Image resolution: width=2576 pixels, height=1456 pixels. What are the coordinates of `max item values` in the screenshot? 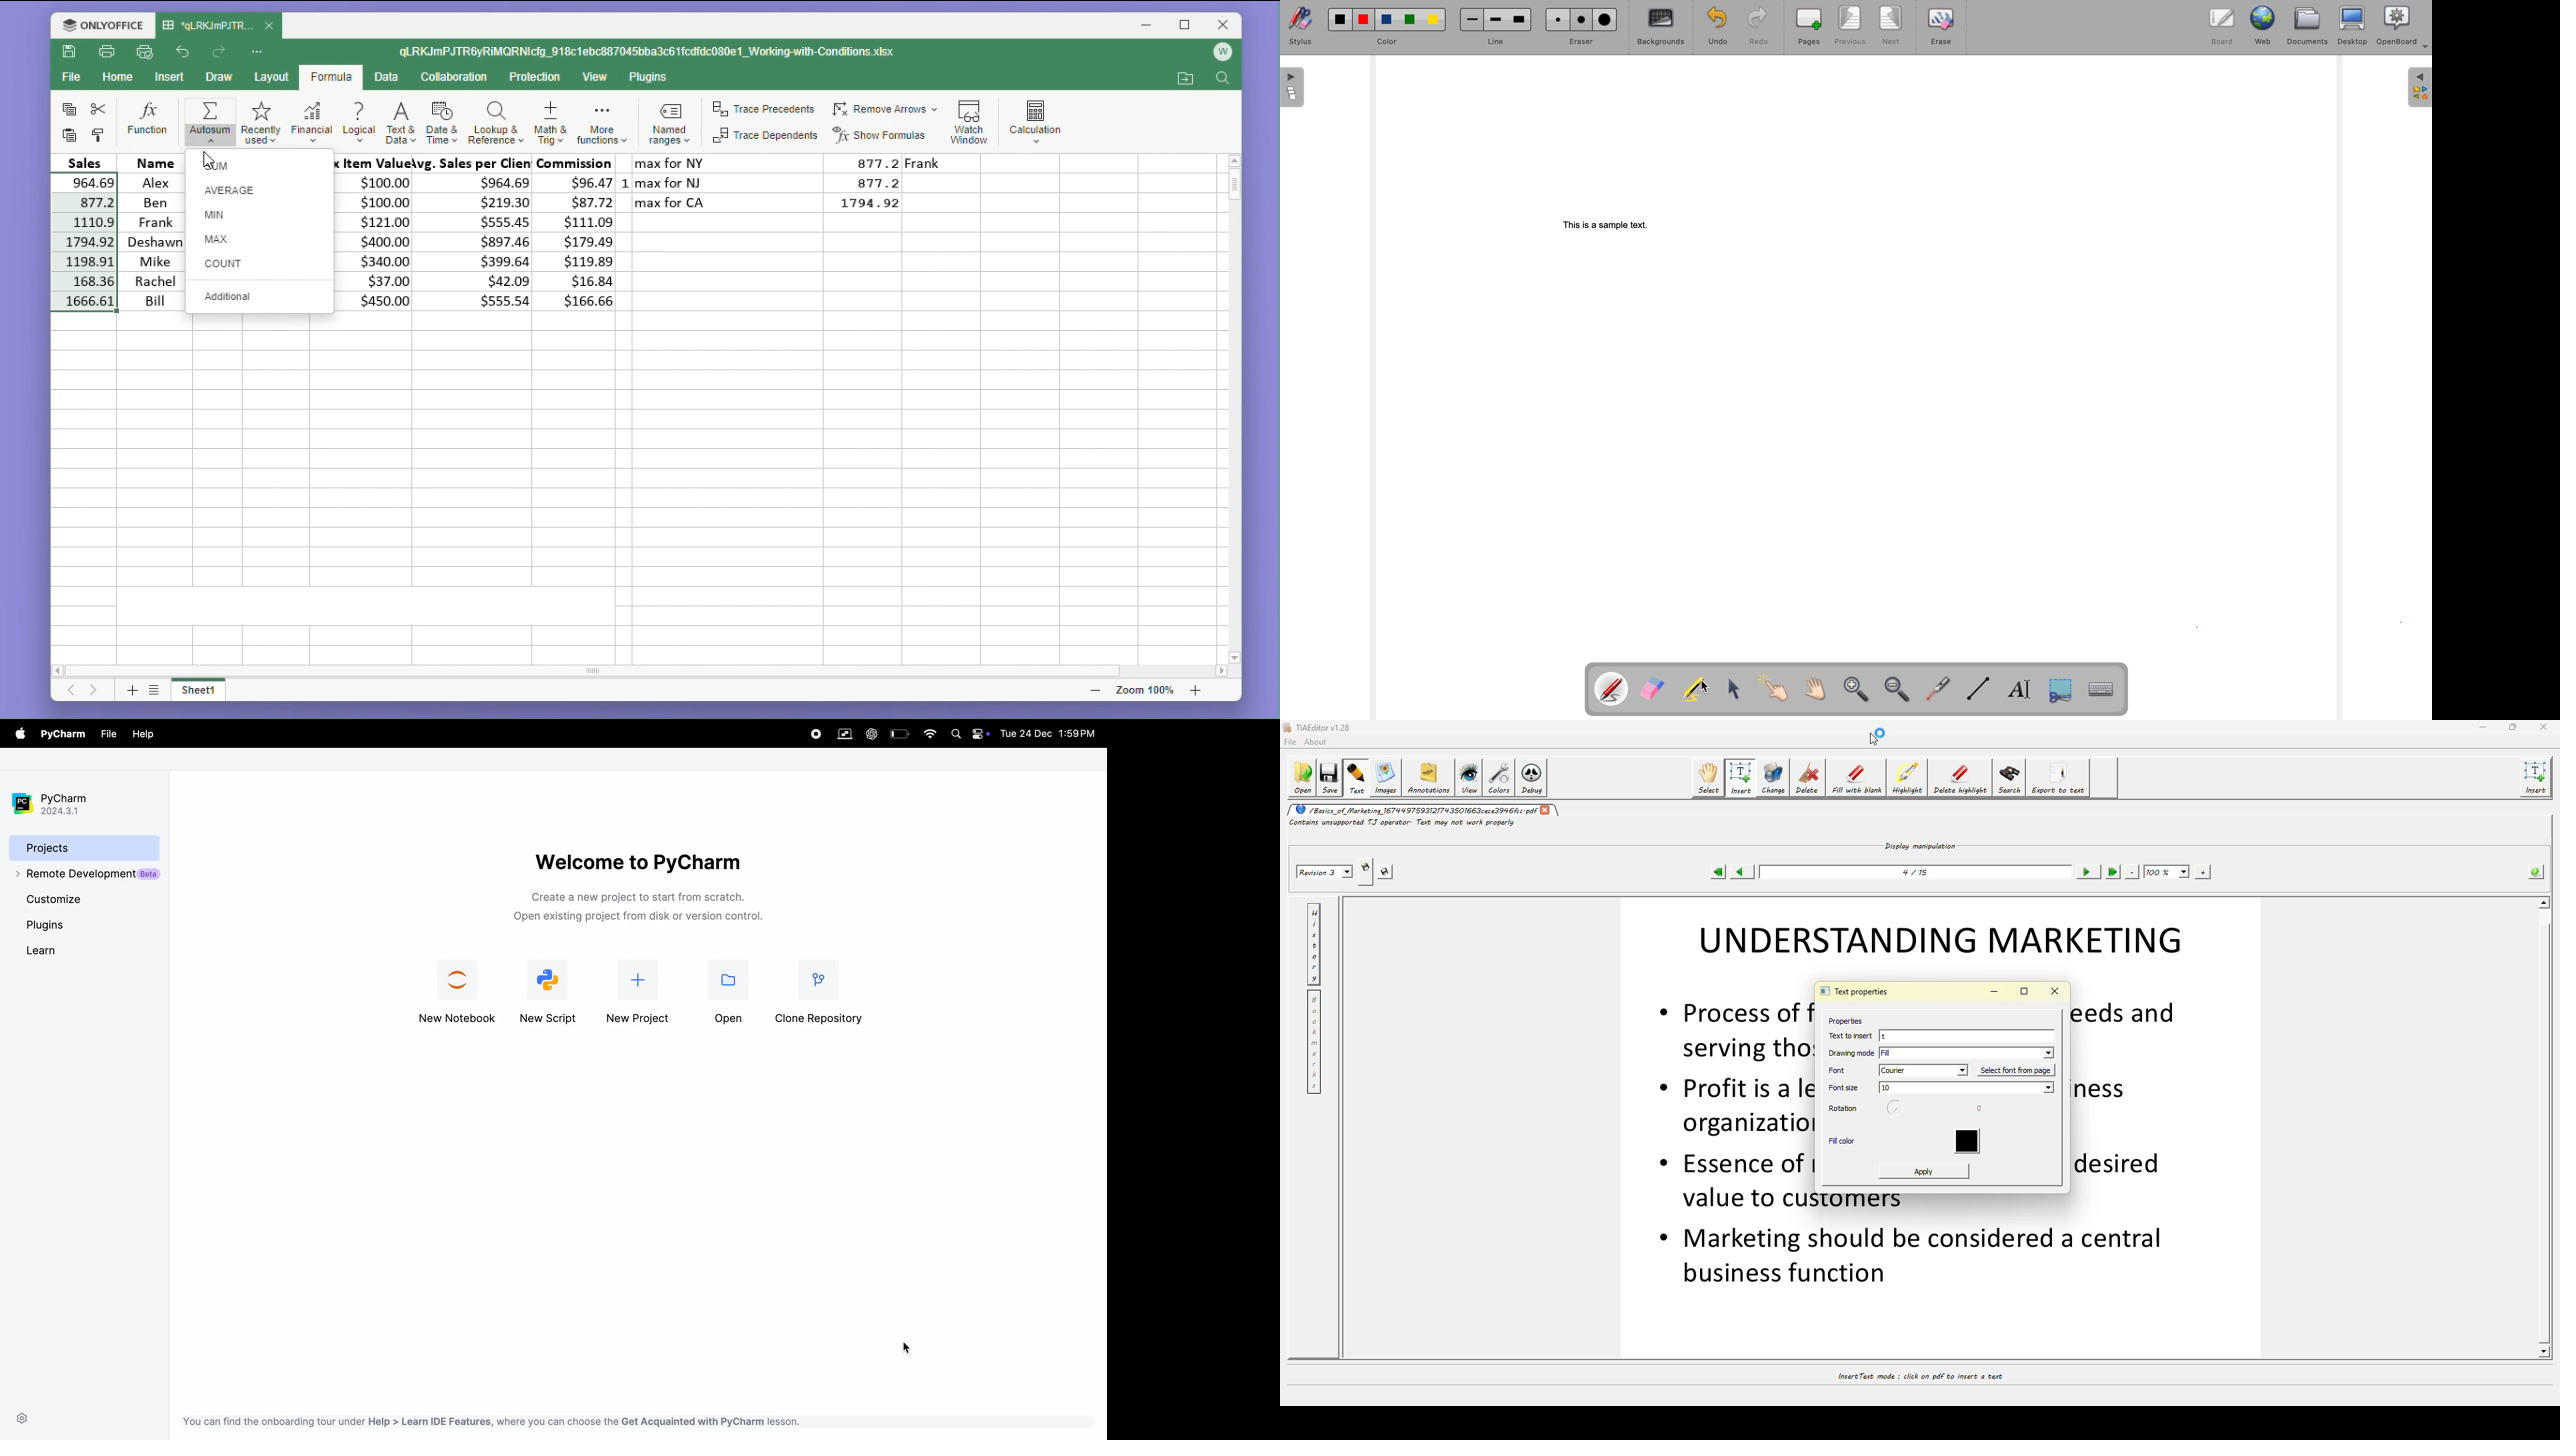 It's located at (378, 233).